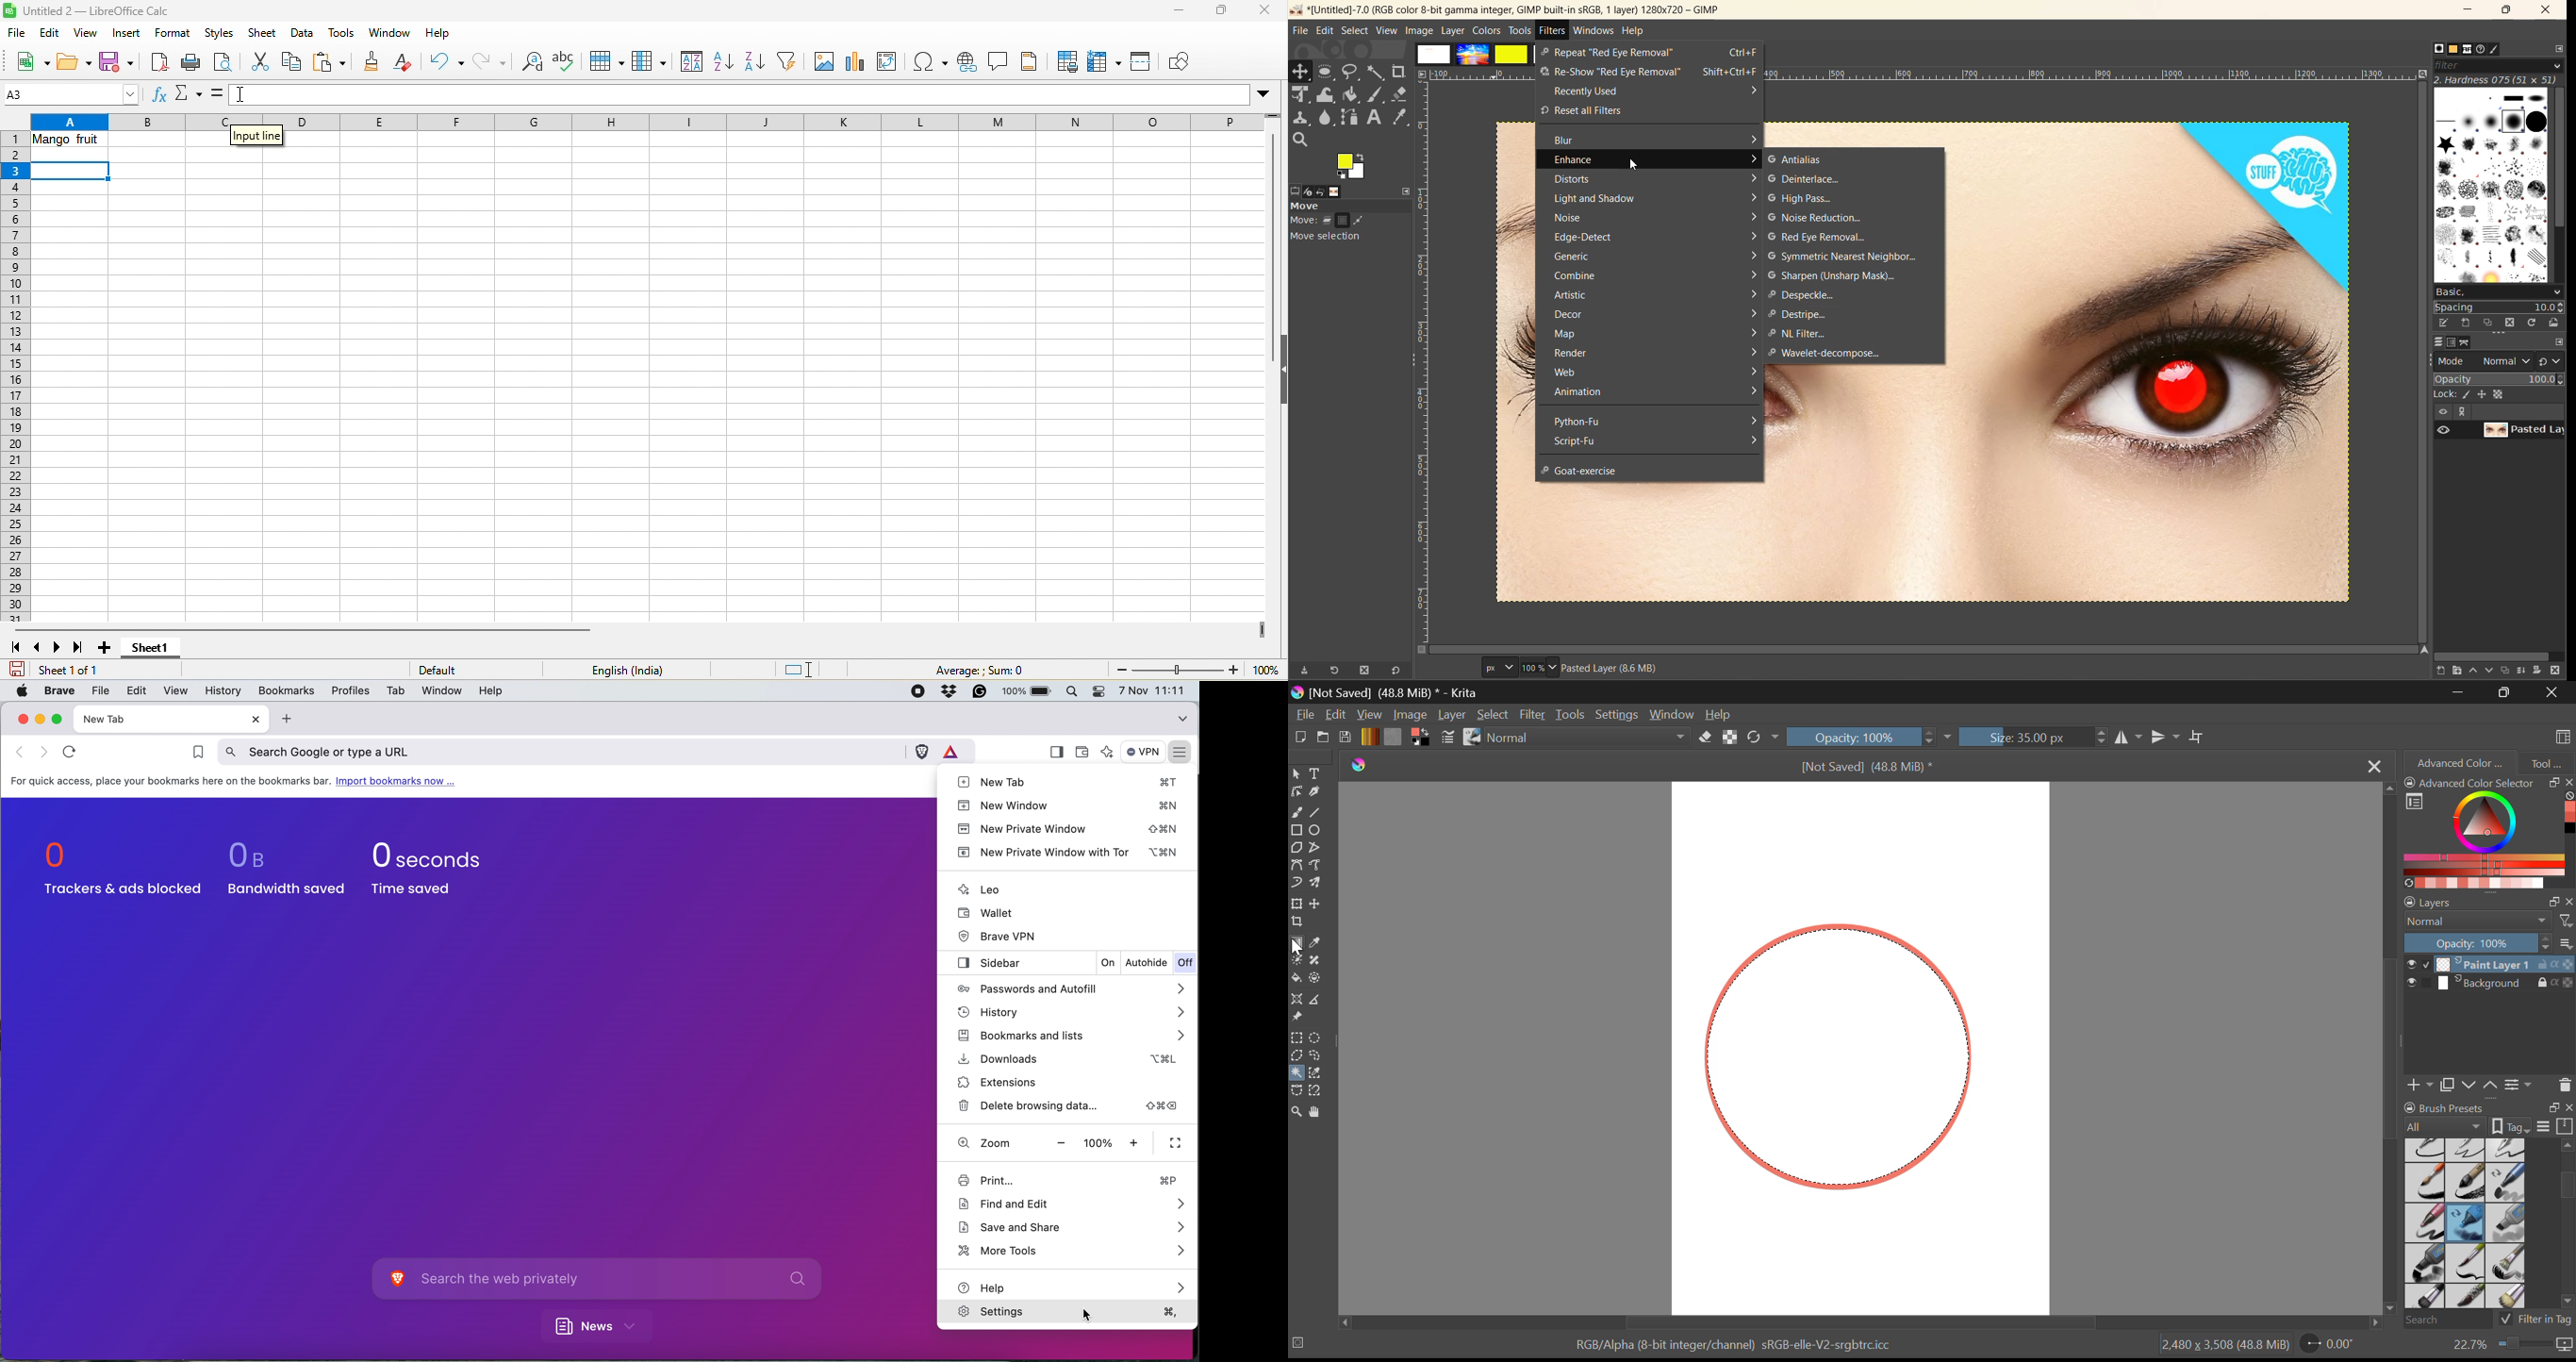 This screenshot has height=1372, width=2576. What do you see at coordinates (1301, 739) in the screenshot?
I see `New` at bounding box center [1301, 739].